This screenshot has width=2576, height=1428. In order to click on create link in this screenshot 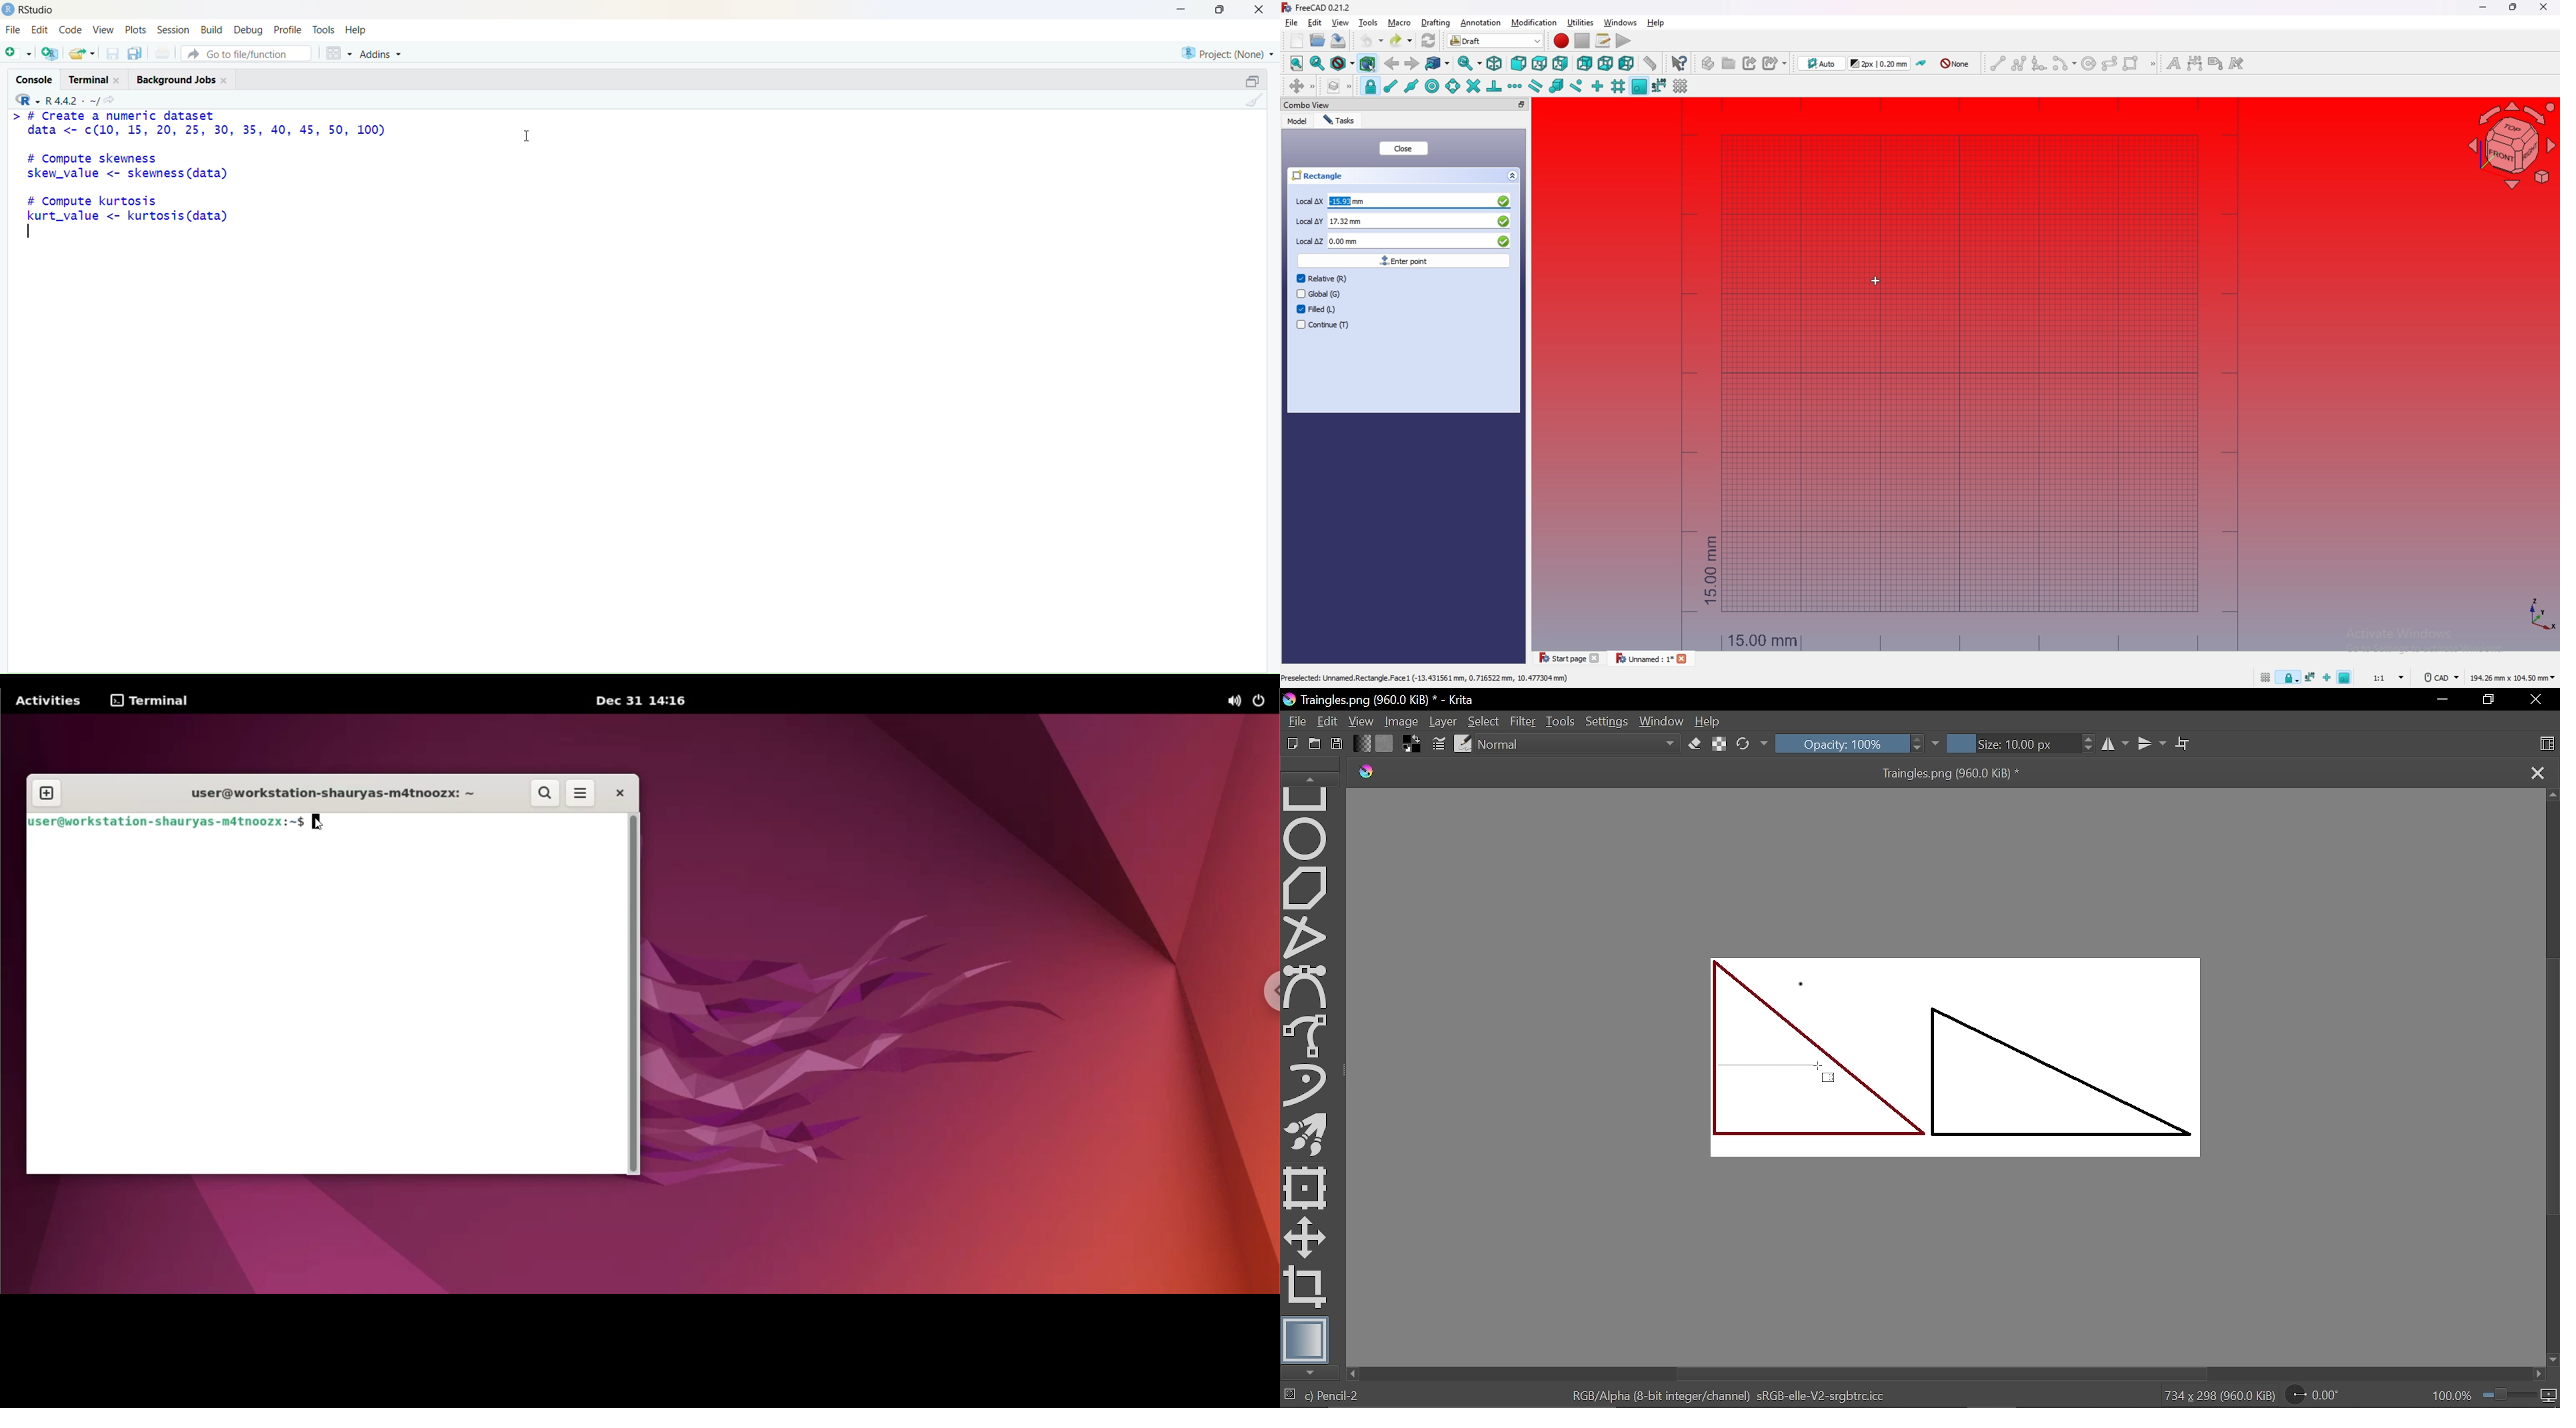, I will do `click(1750, 63)`.